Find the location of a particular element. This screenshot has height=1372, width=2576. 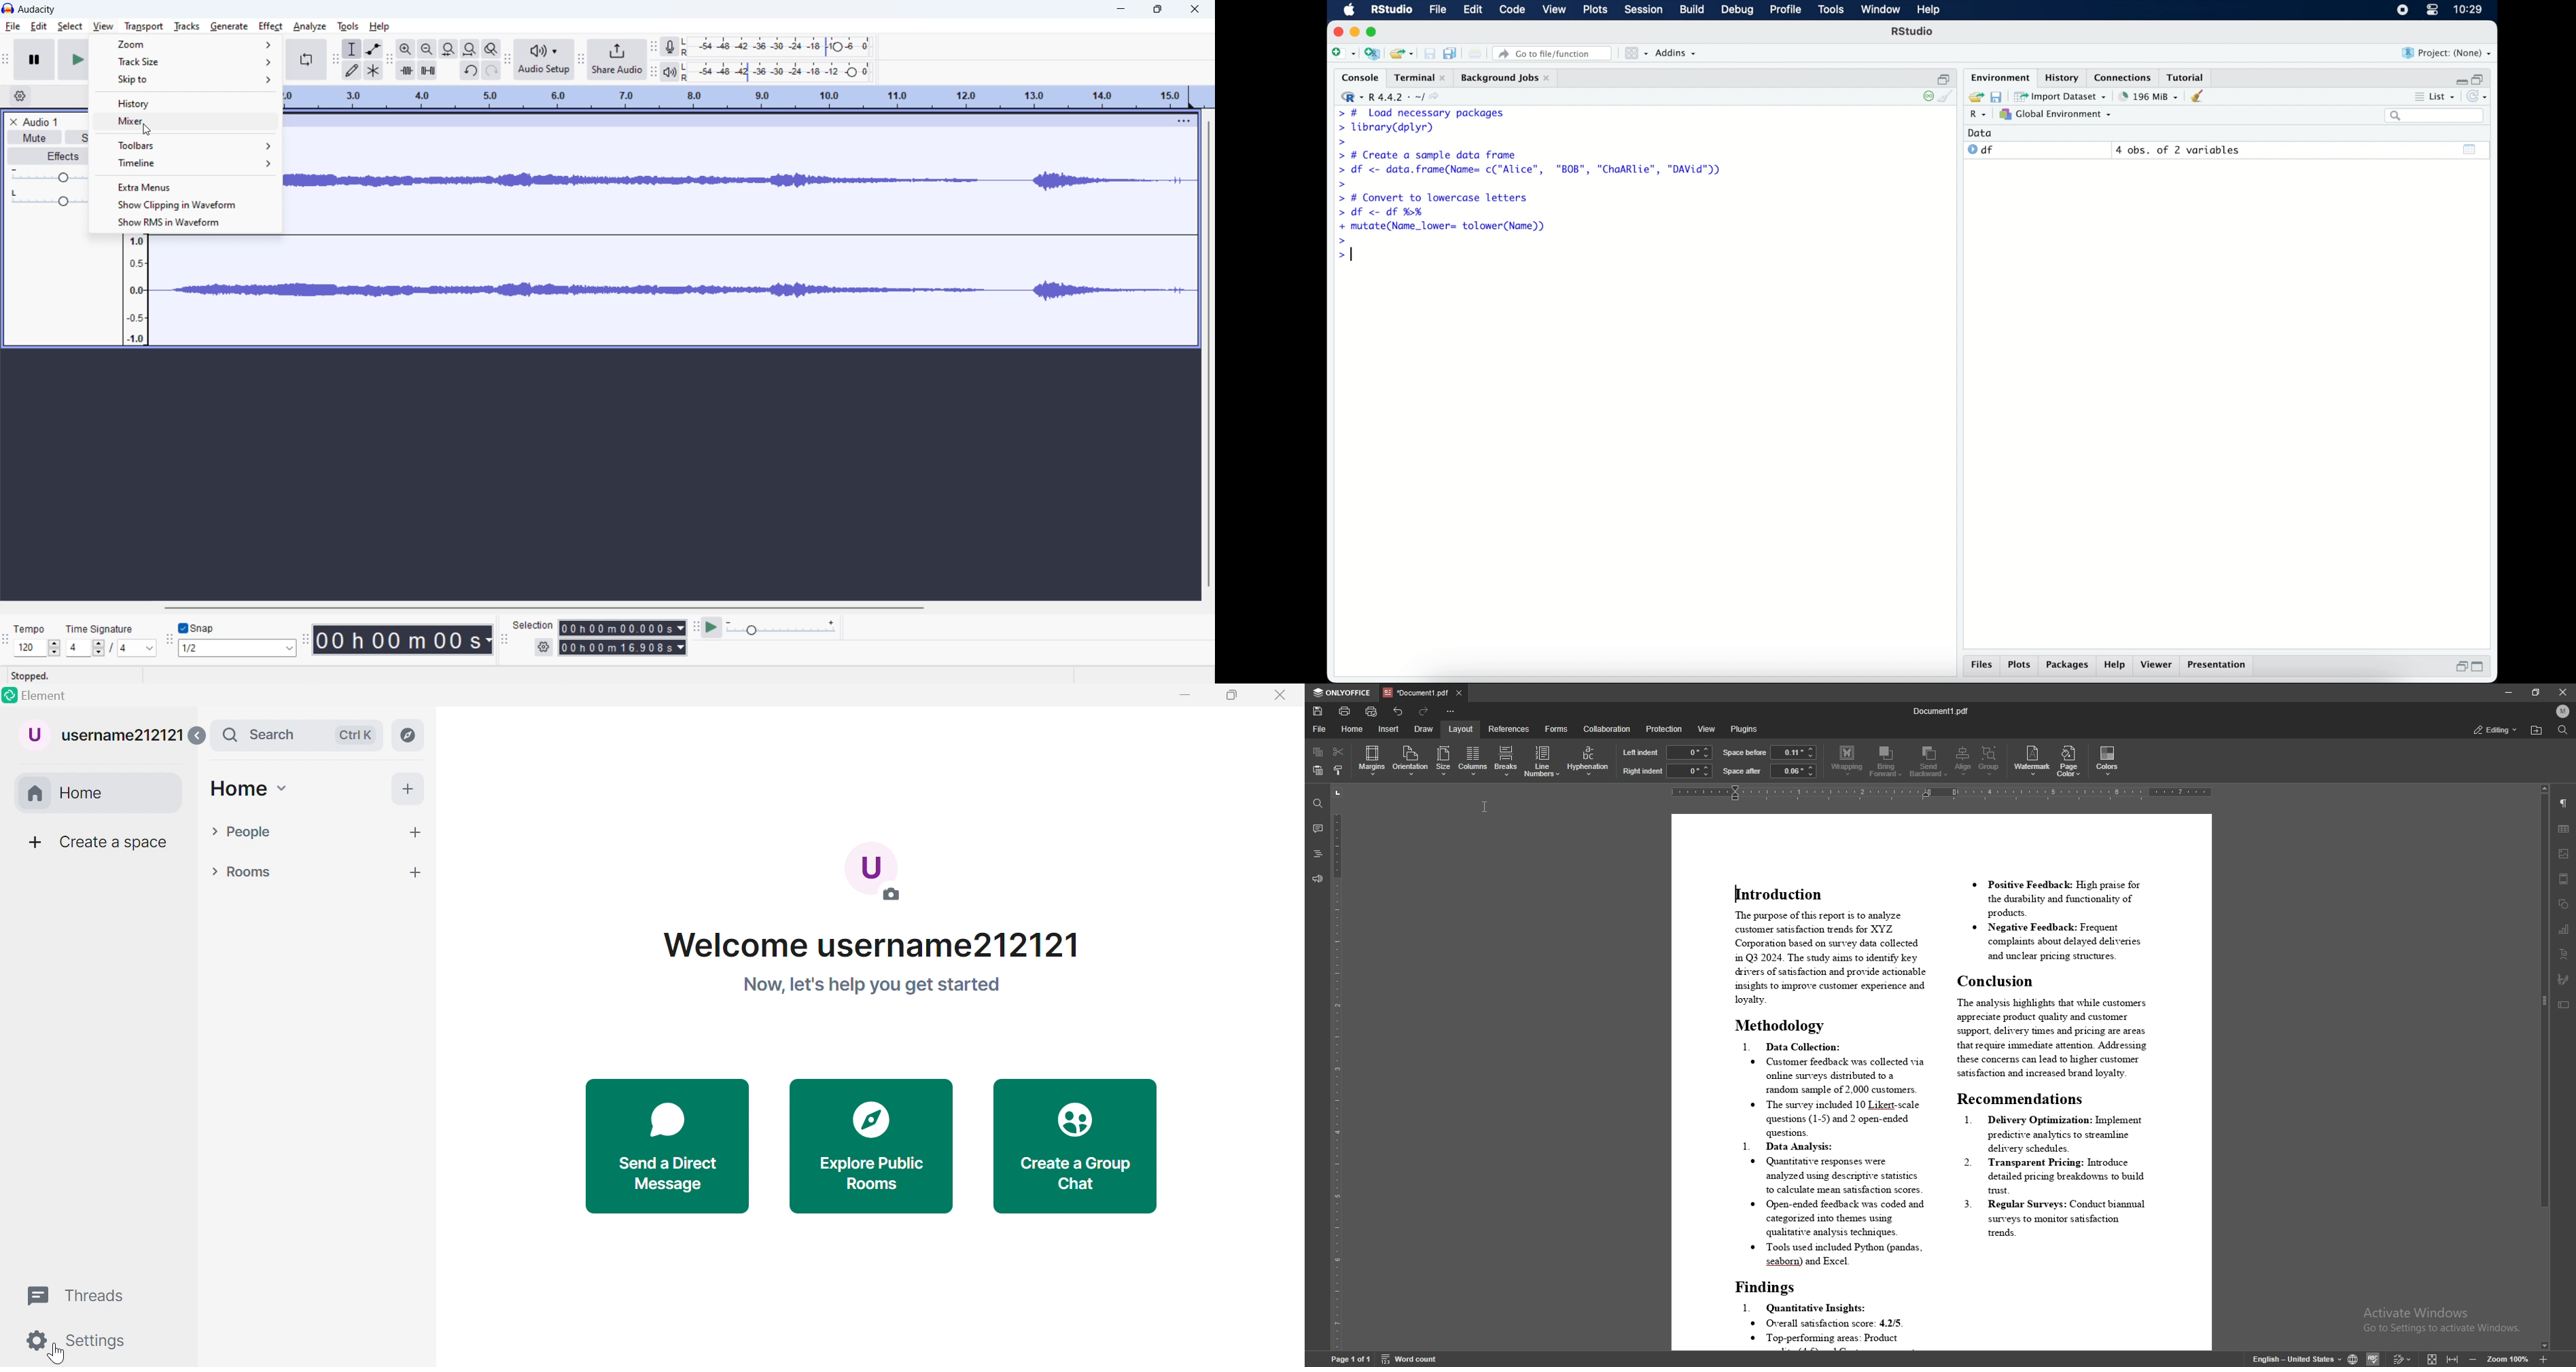

clear console is located at coordinates (1948, 97).